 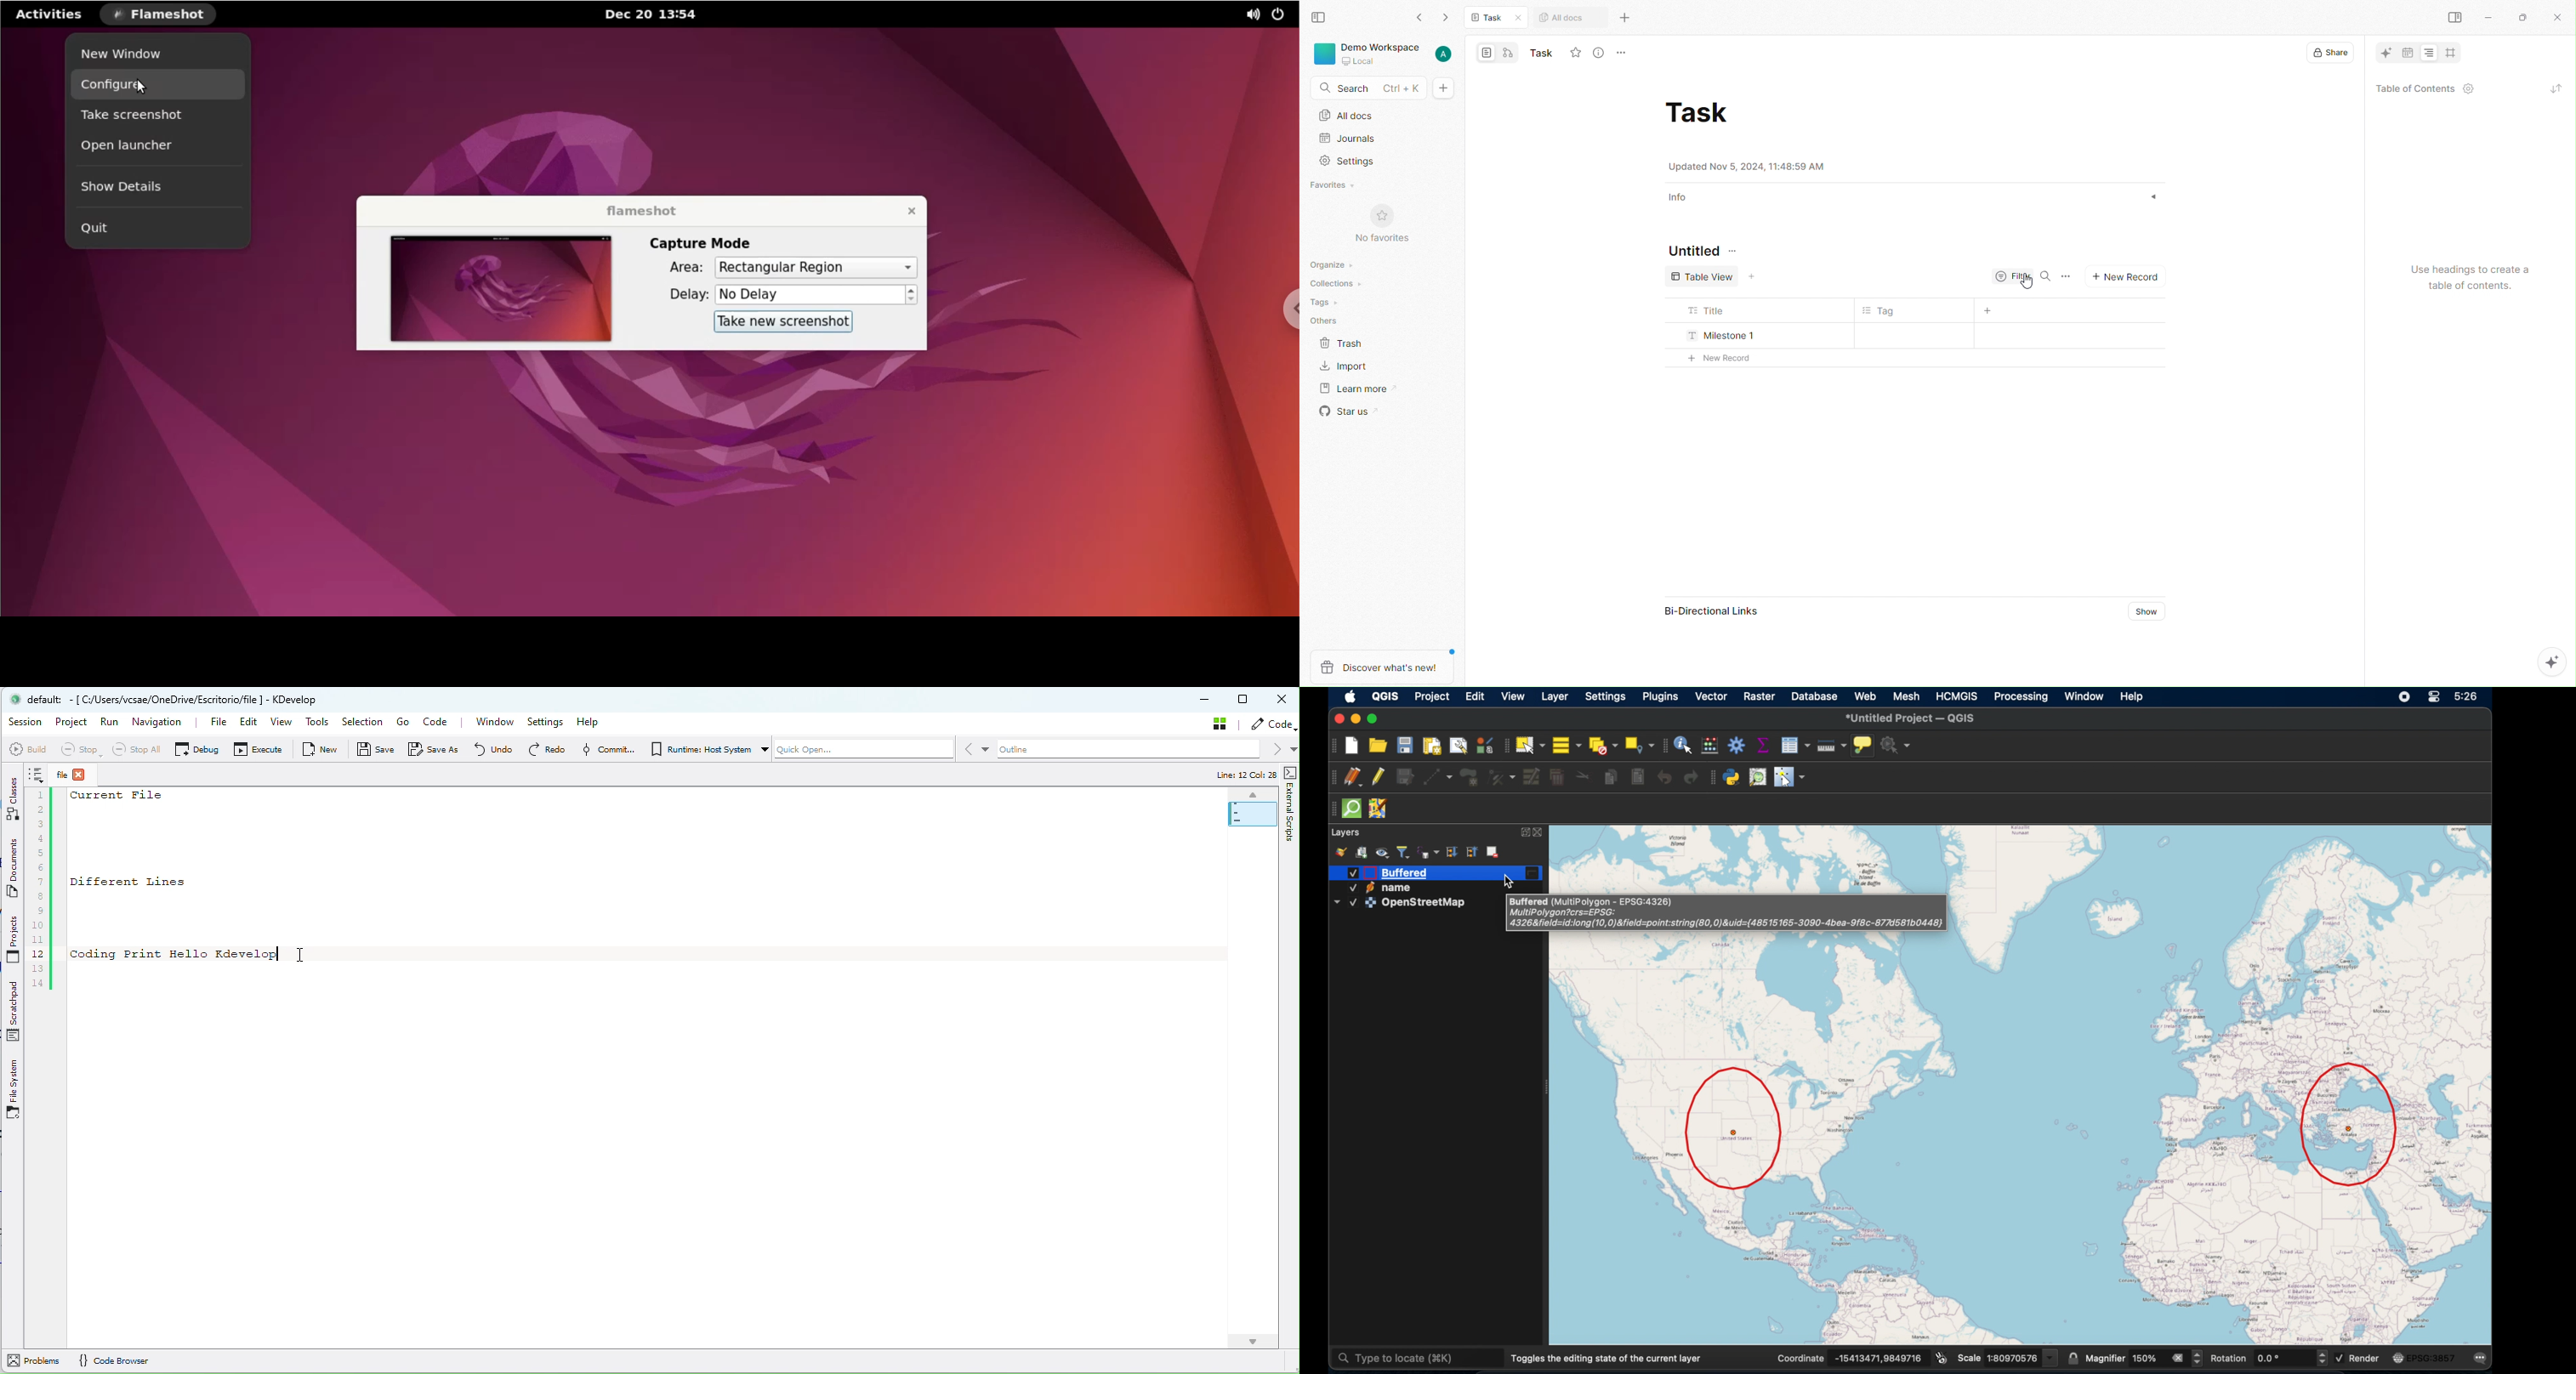 What do you see at coordinates (1357, 139) in the screenshot?
I see `Journals` at bounding box center [1357, 139].